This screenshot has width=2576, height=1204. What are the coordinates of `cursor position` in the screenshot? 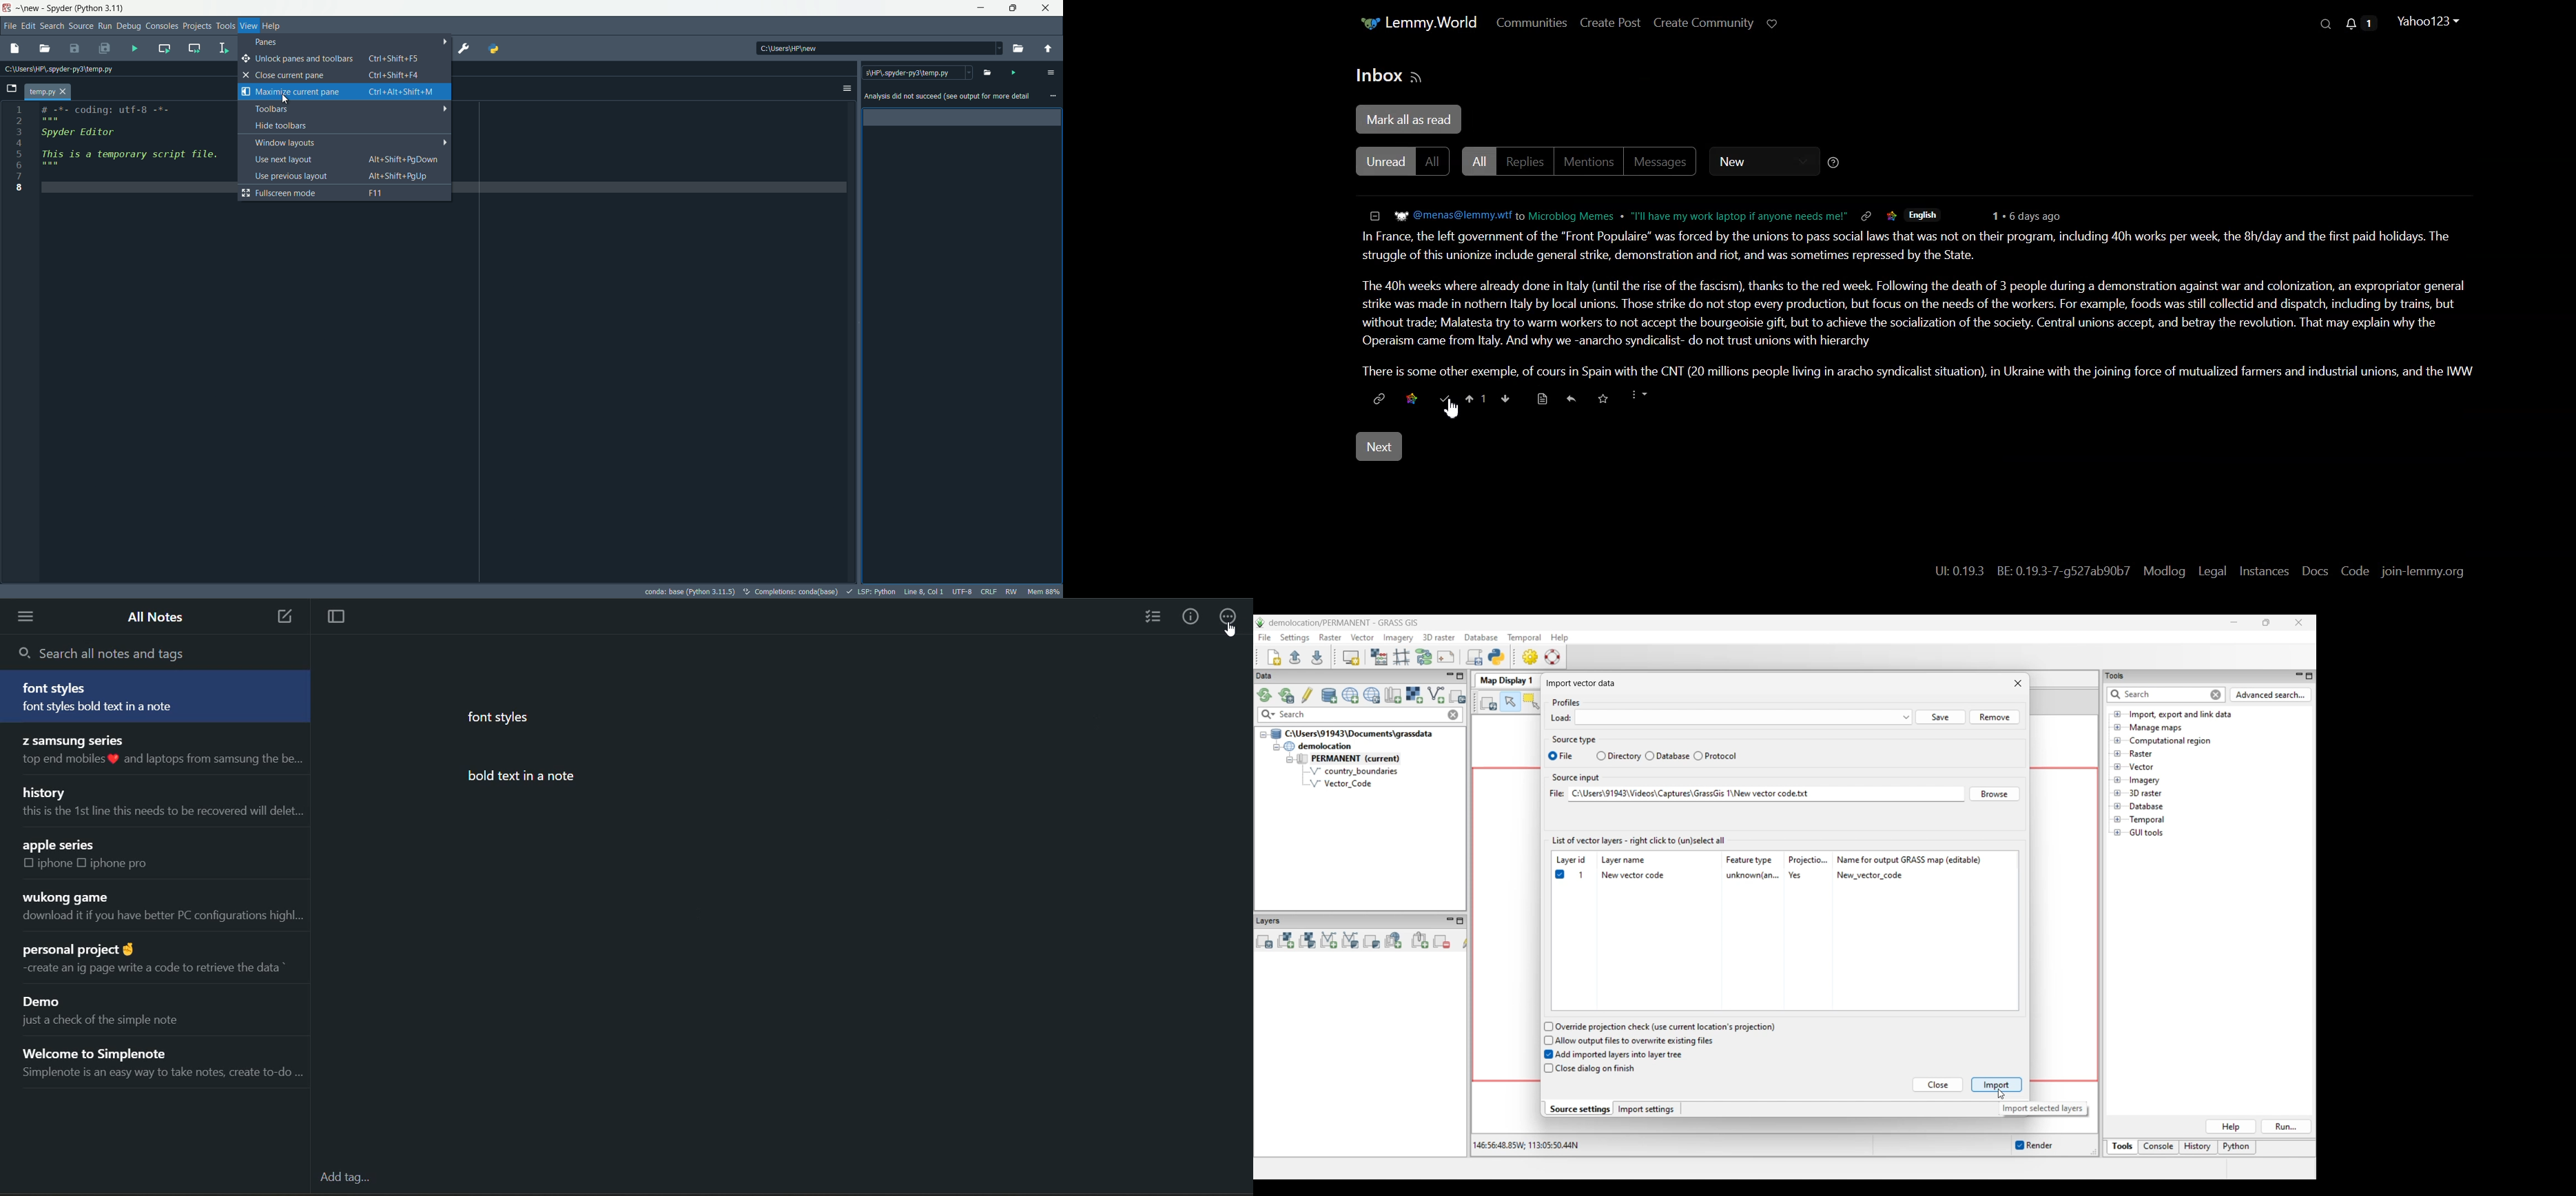 It's located at (923, 591).